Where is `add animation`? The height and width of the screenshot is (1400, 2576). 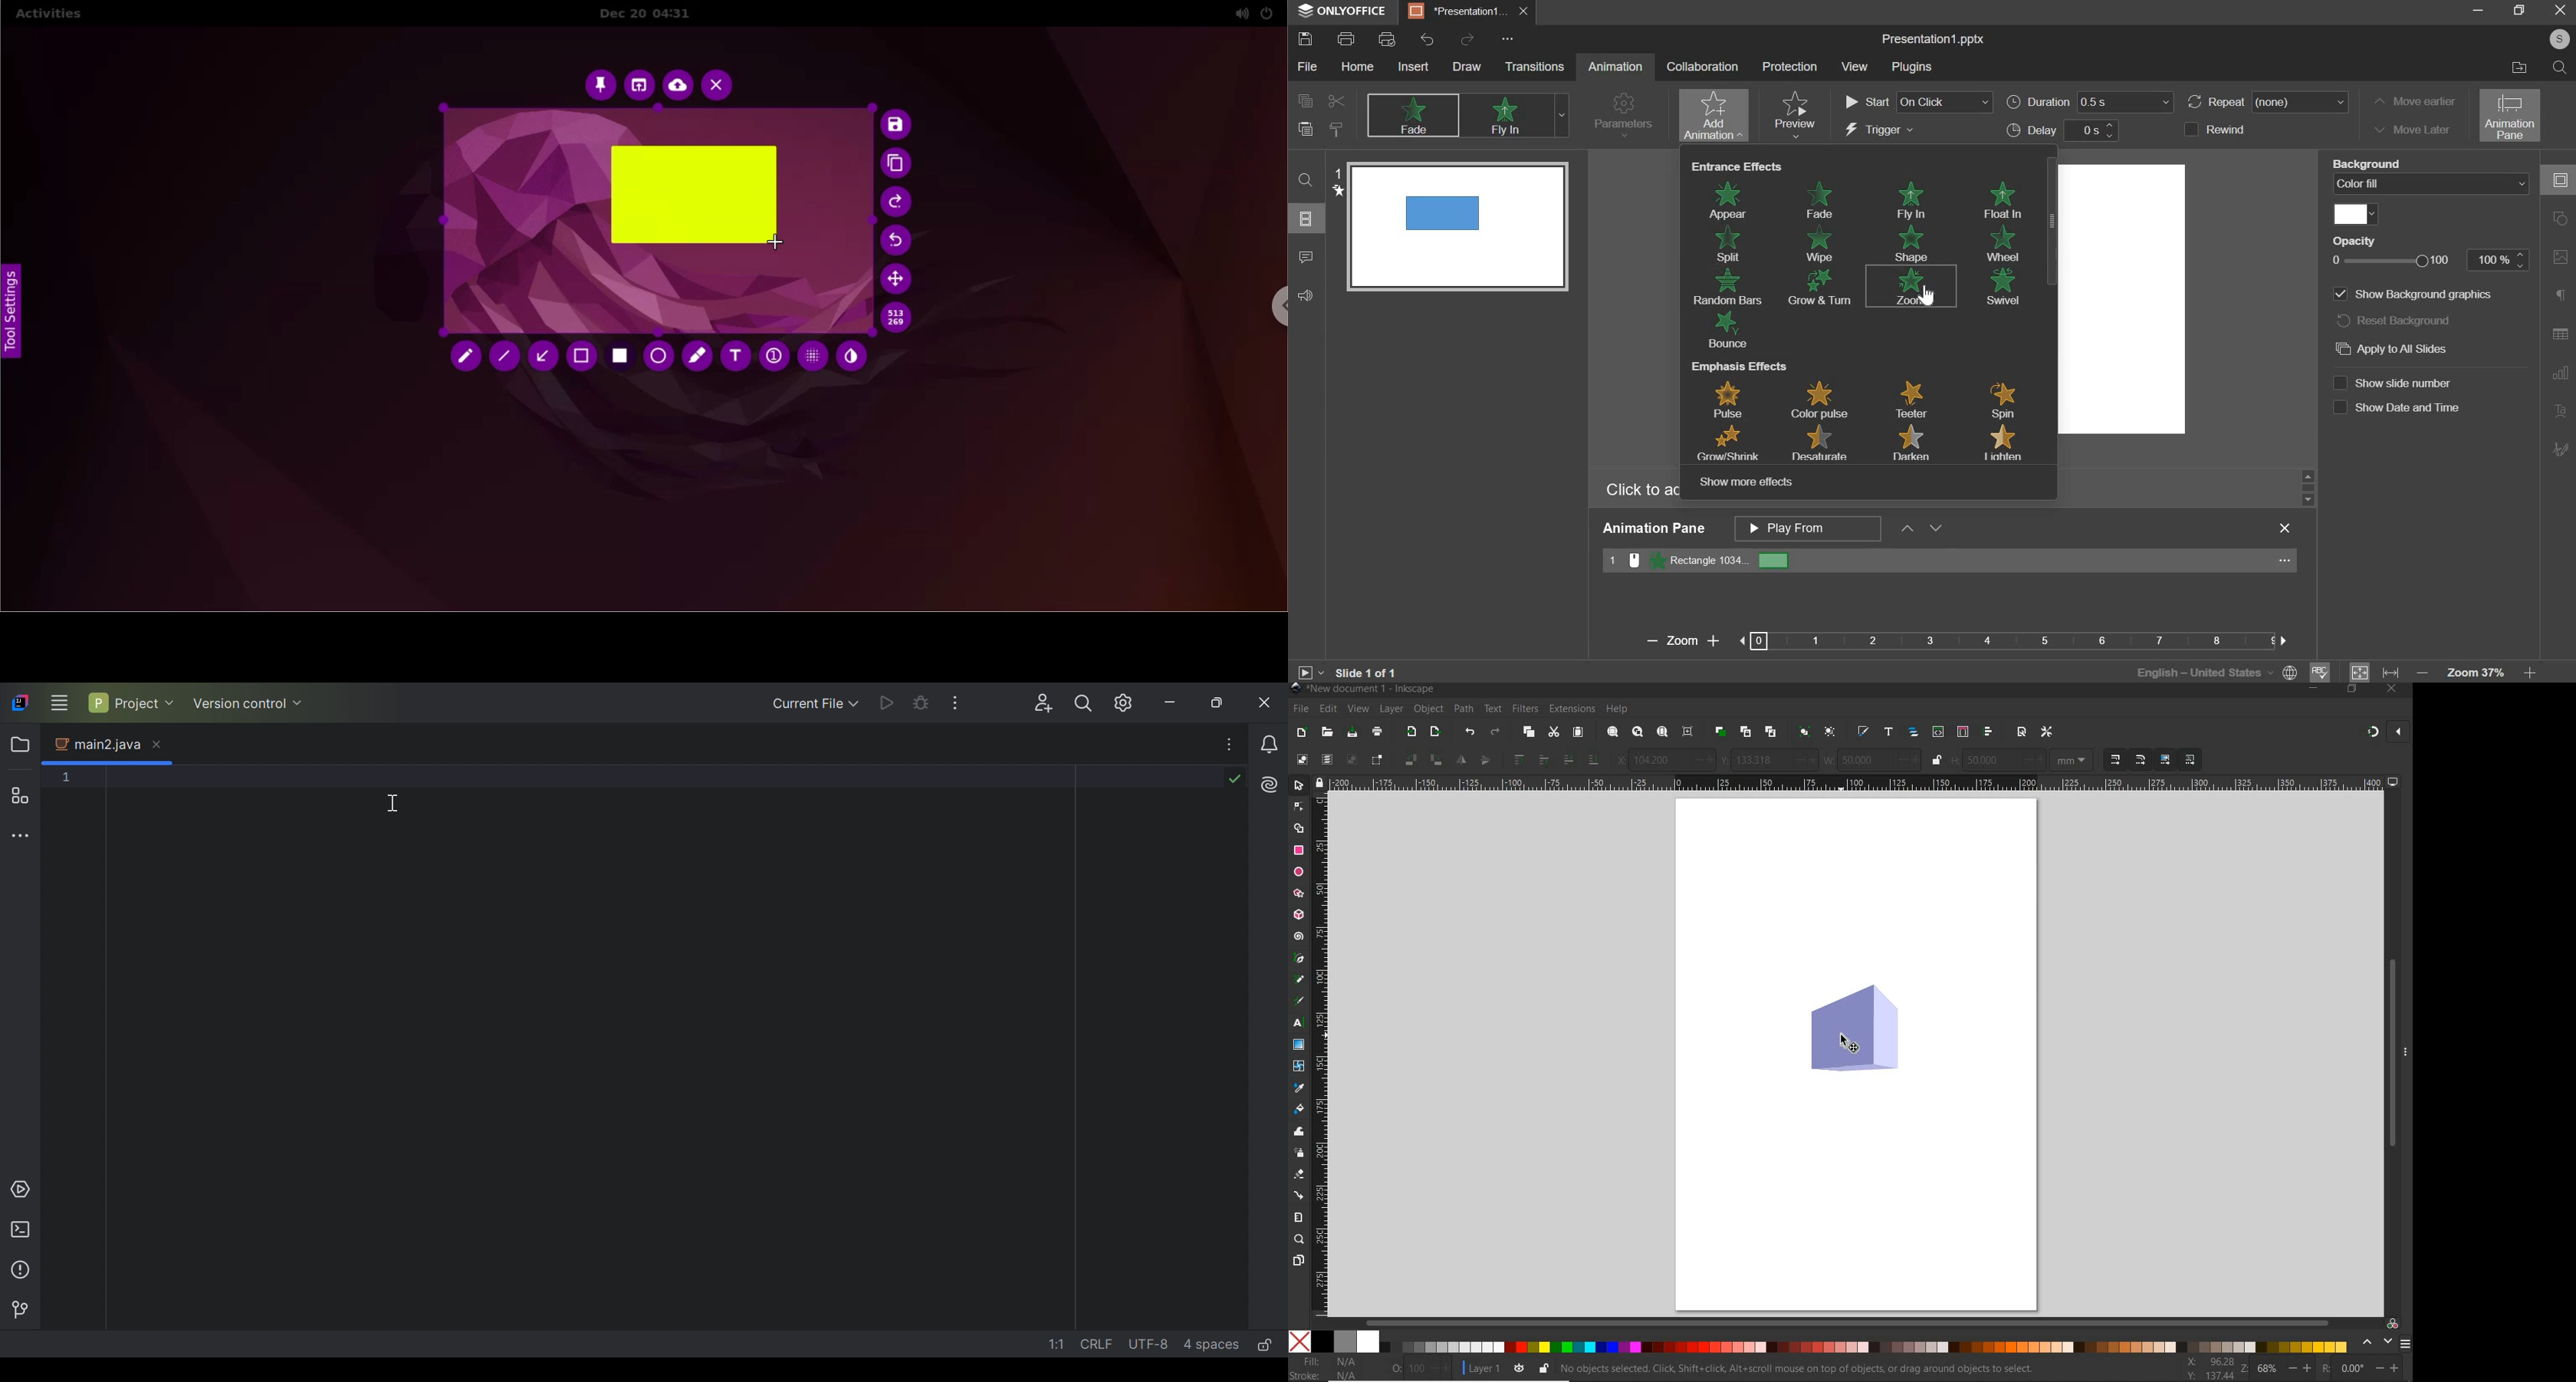 add animation is located at coordinates (1716, 116).